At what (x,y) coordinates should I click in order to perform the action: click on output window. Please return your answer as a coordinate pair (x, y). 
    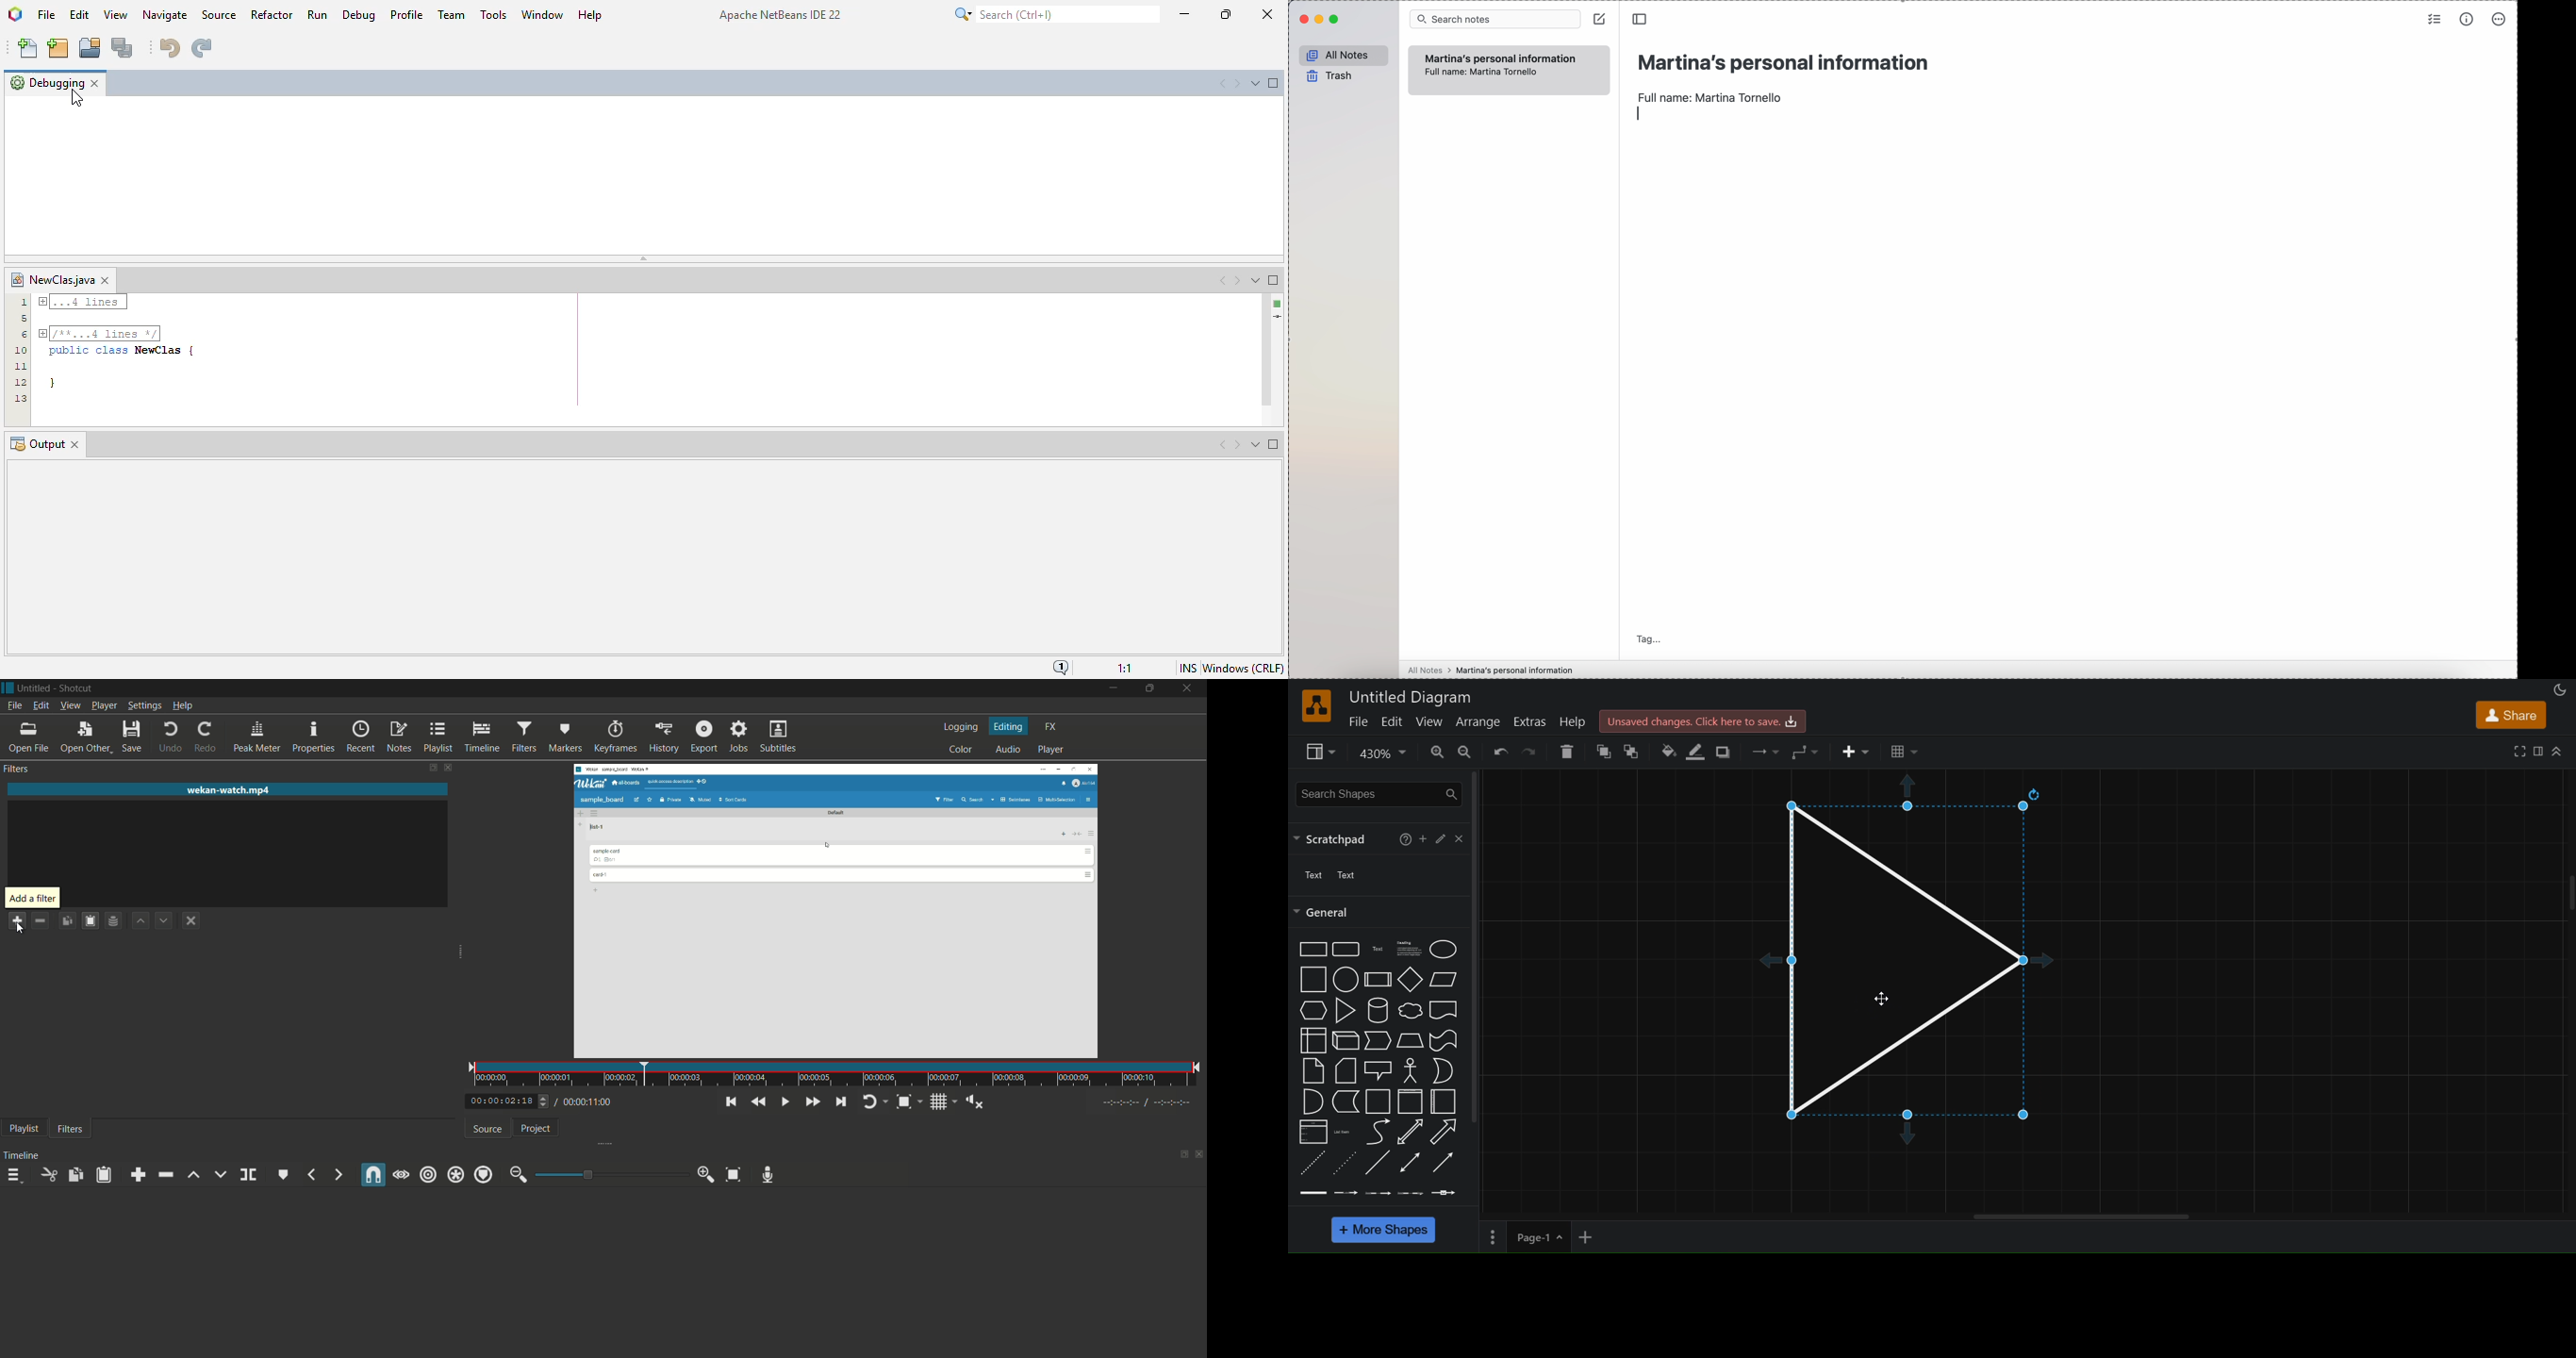
    Looking at the image, I should click on (636, 556).